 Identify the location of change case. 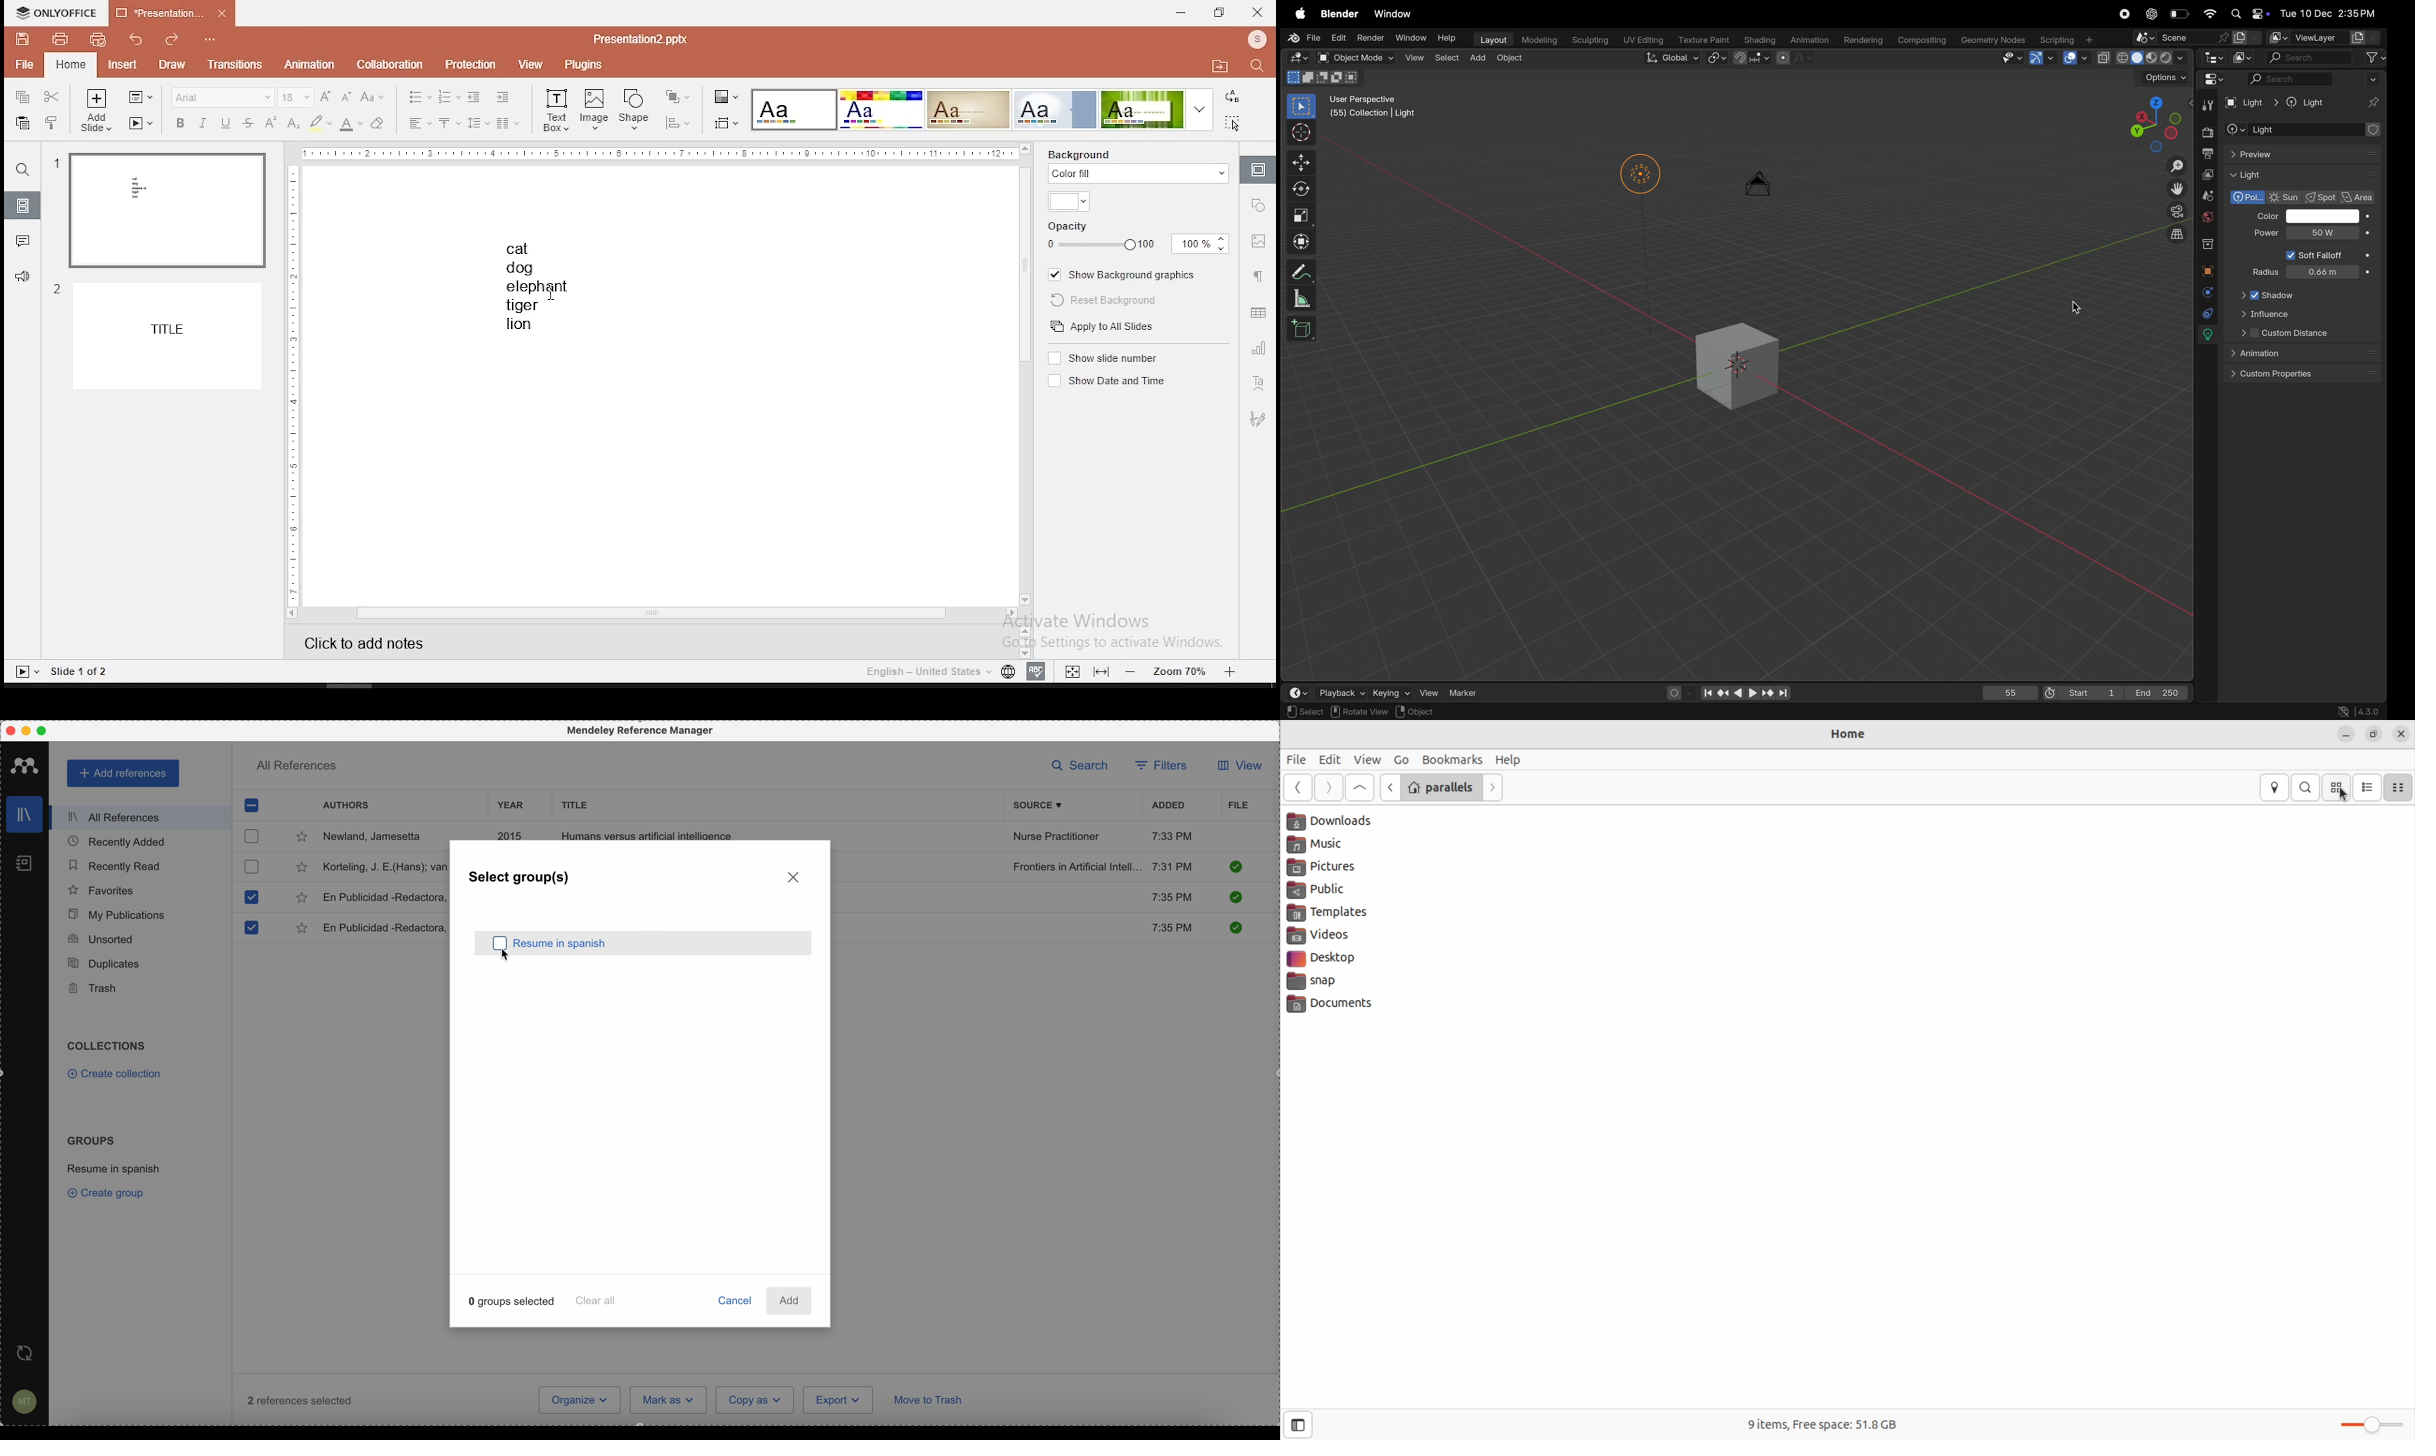
(373, 97).